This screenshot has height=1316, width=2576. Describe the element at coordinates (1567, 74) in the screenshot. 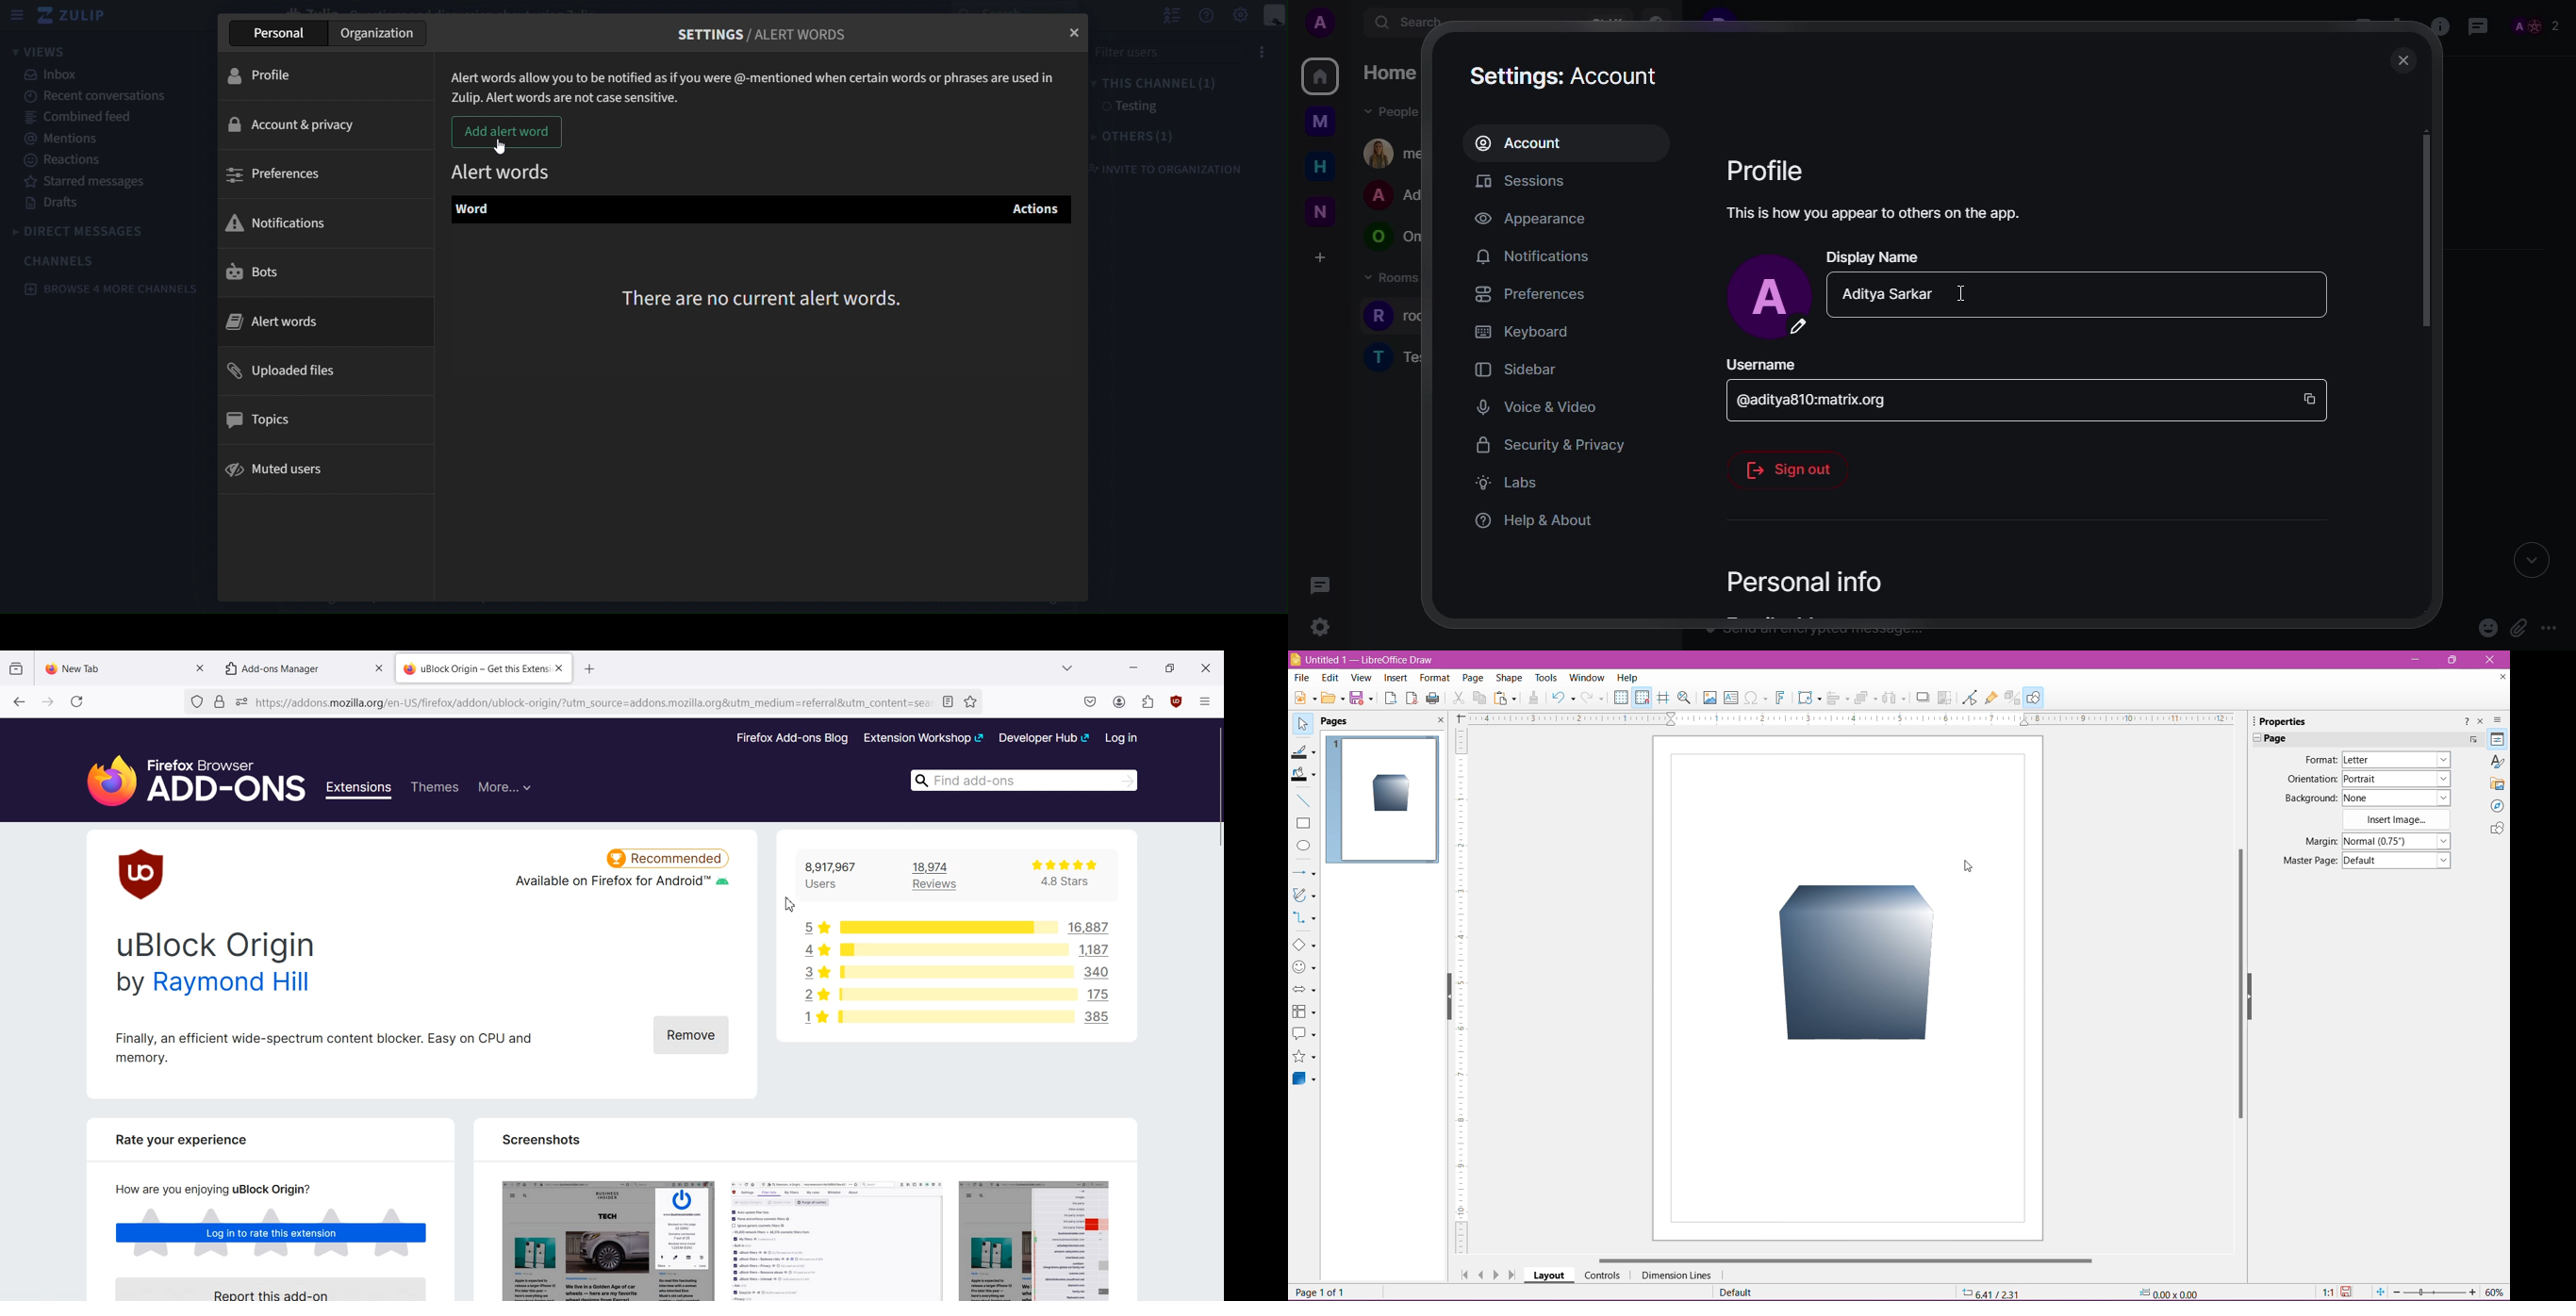

I see `settings` at that location.